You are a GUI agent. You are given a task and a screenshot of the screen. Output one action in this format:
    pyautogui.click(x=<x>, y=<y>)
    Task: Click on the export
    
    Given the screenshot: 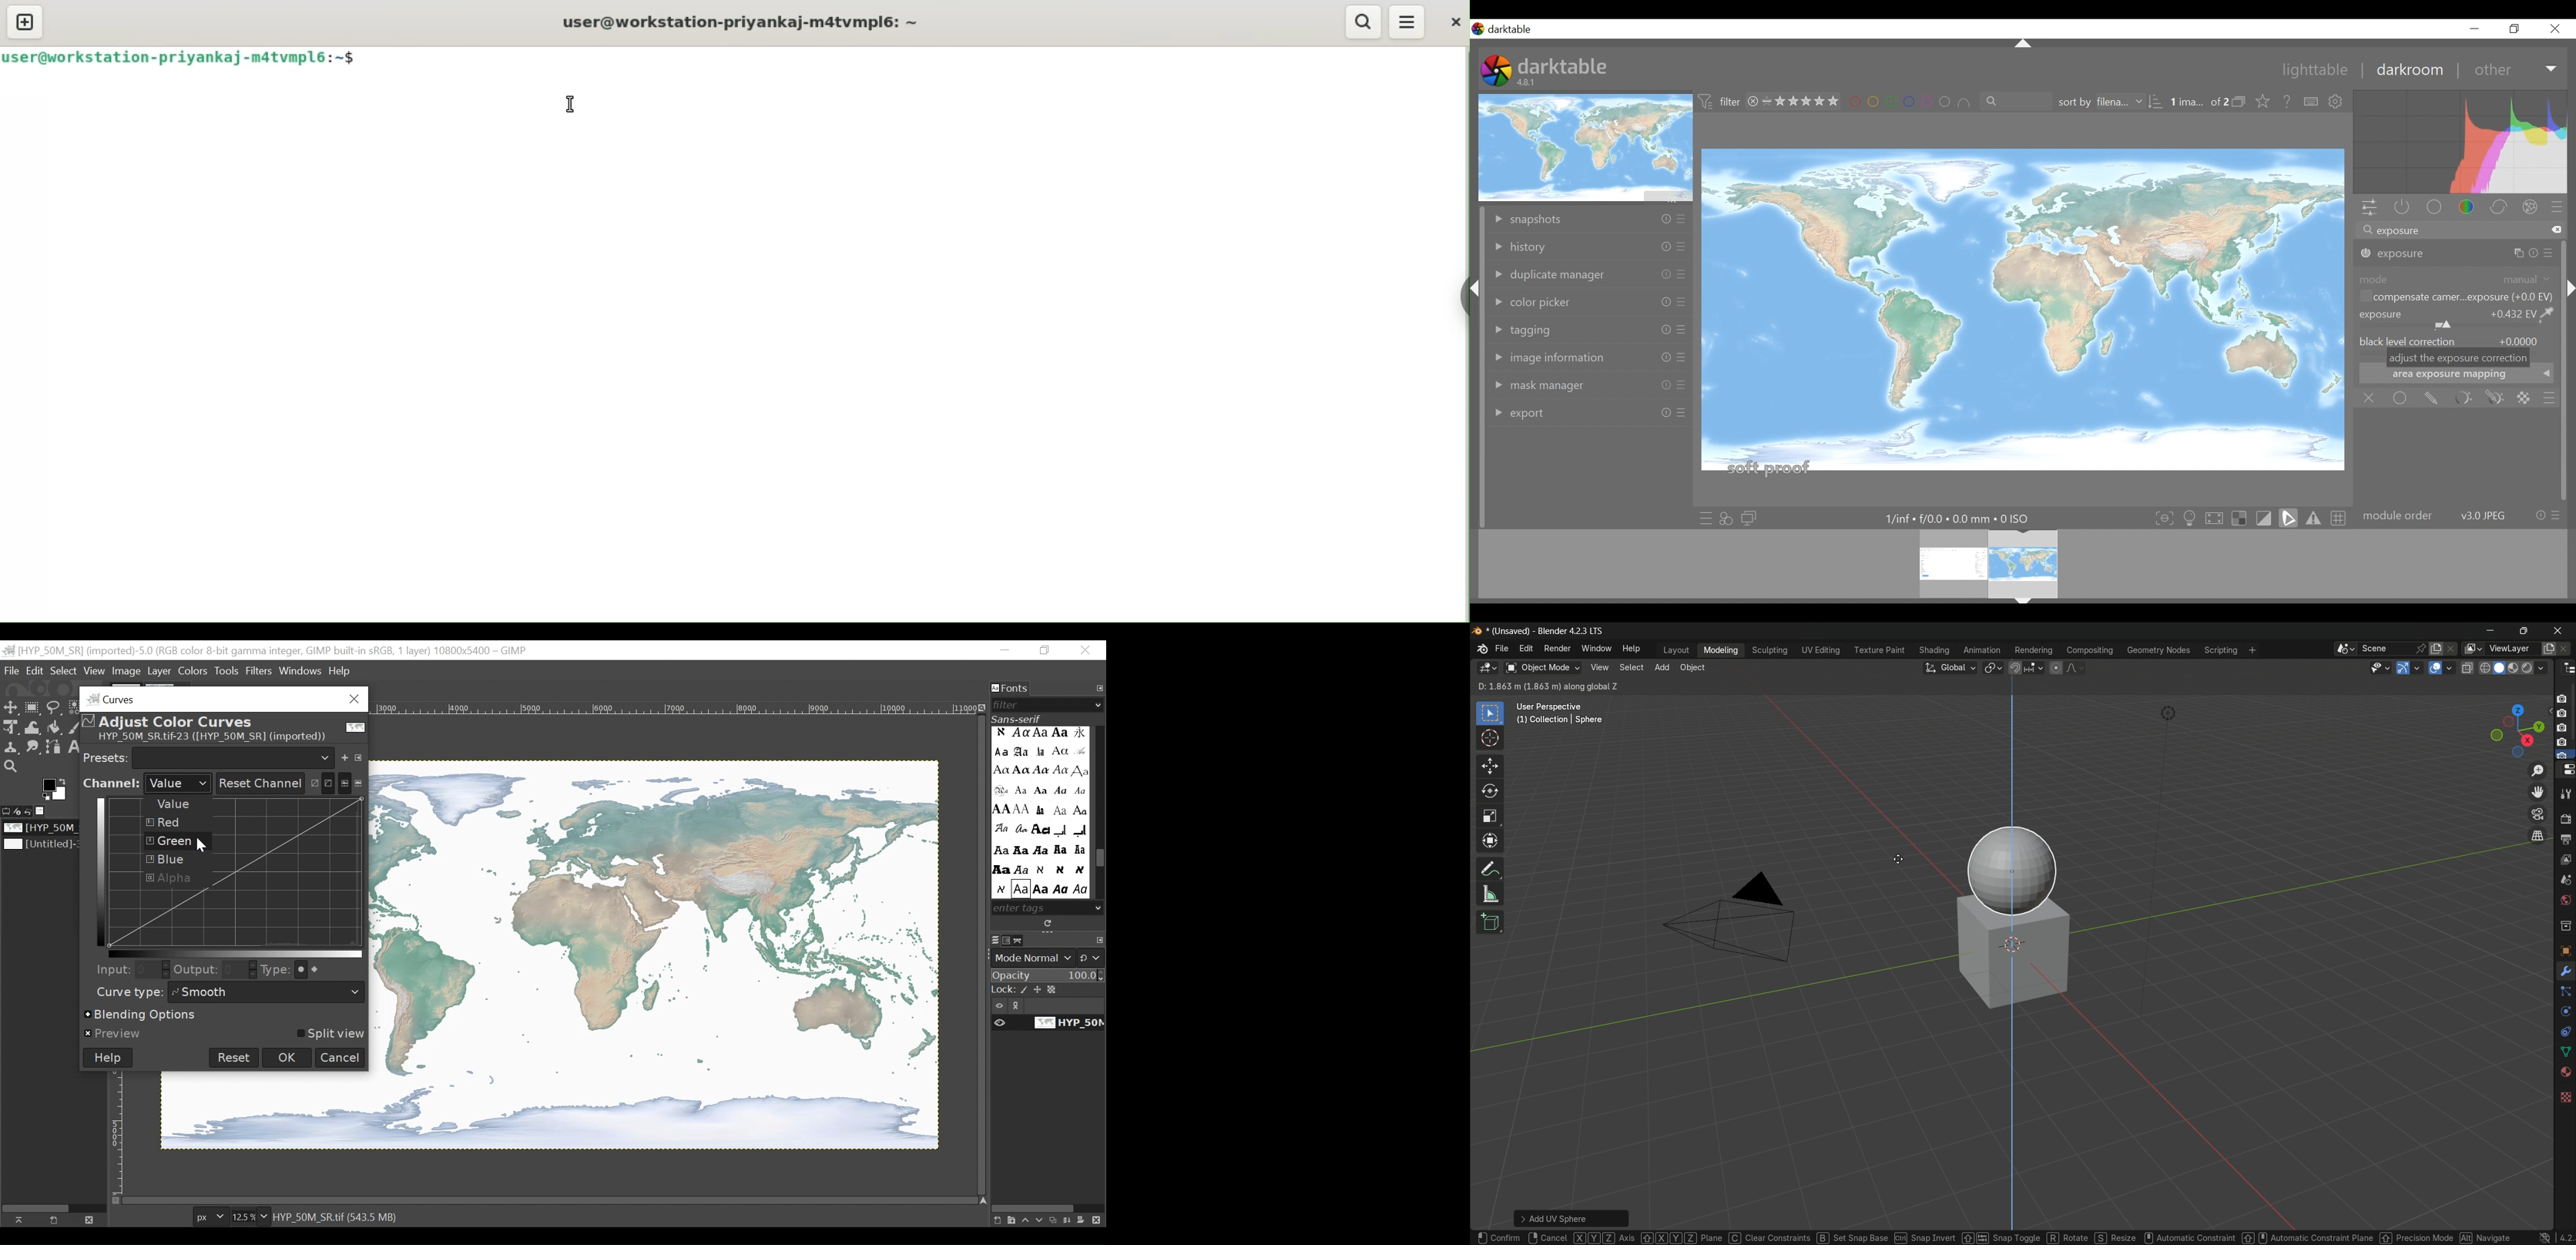 What is the action you would take?
    pyautogui.click(x=1542, y=411)
    